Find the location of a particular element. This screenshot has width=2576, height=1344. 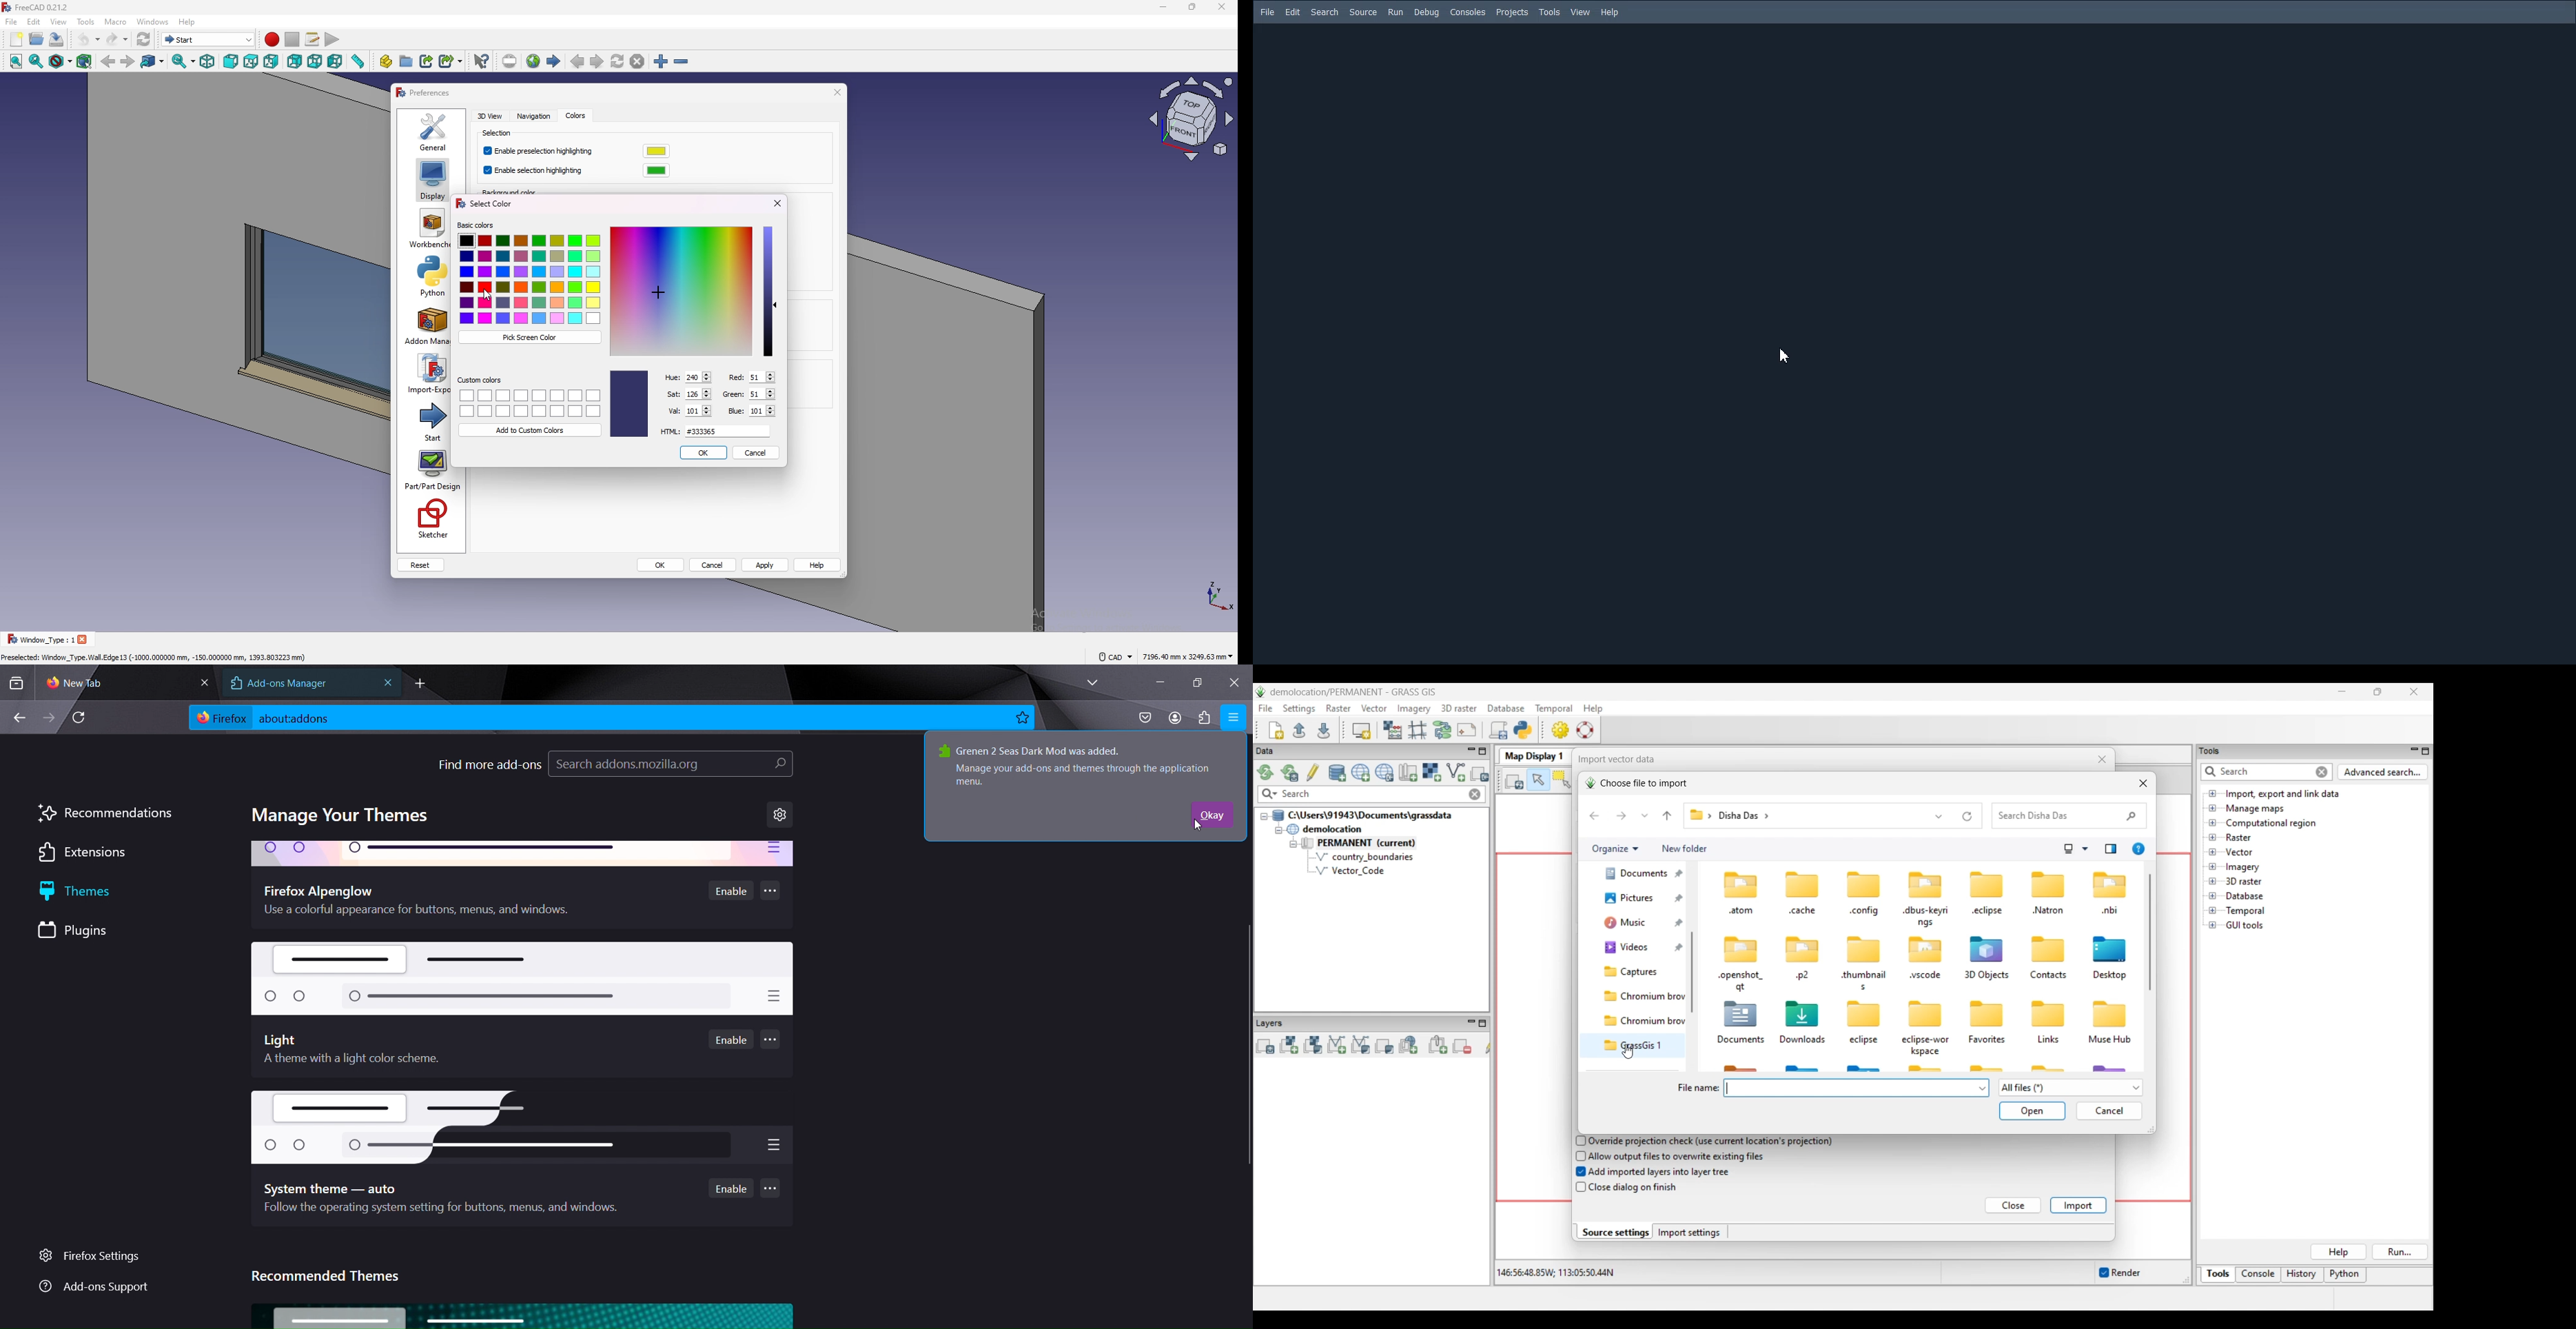

stop loading is located at coordinates (638, 62).